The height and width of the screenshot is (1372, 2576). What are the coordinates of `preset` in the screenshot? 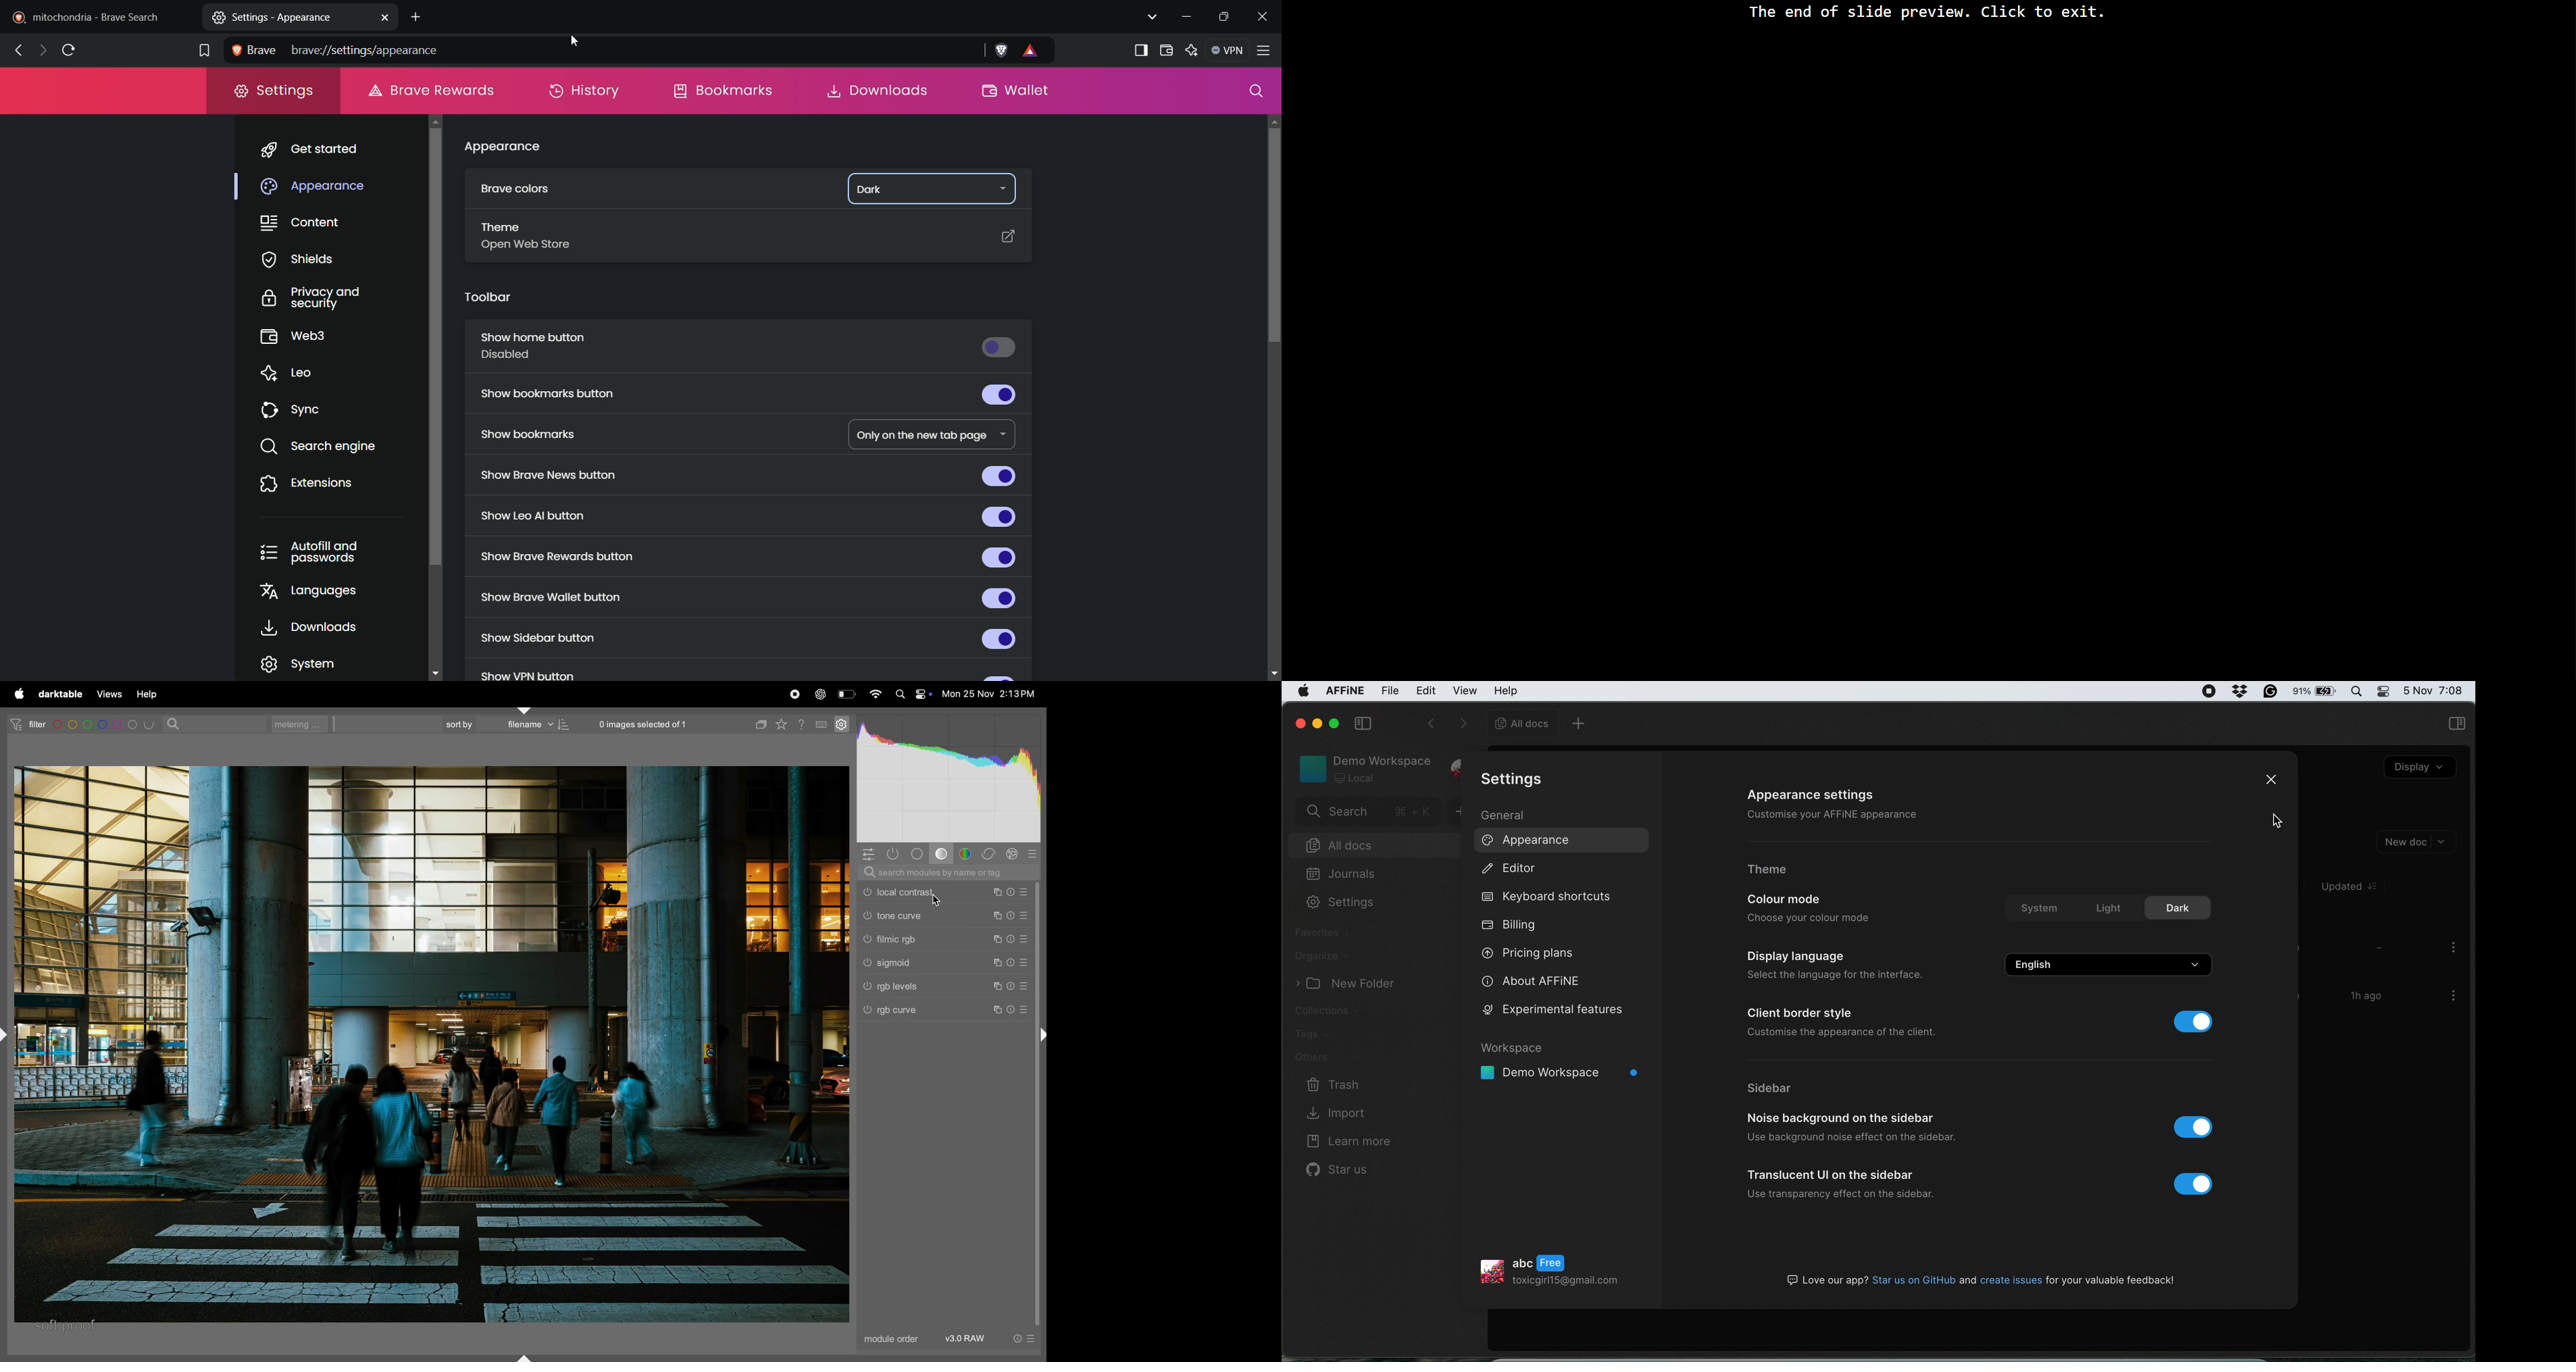 It's located at (1023, 986).